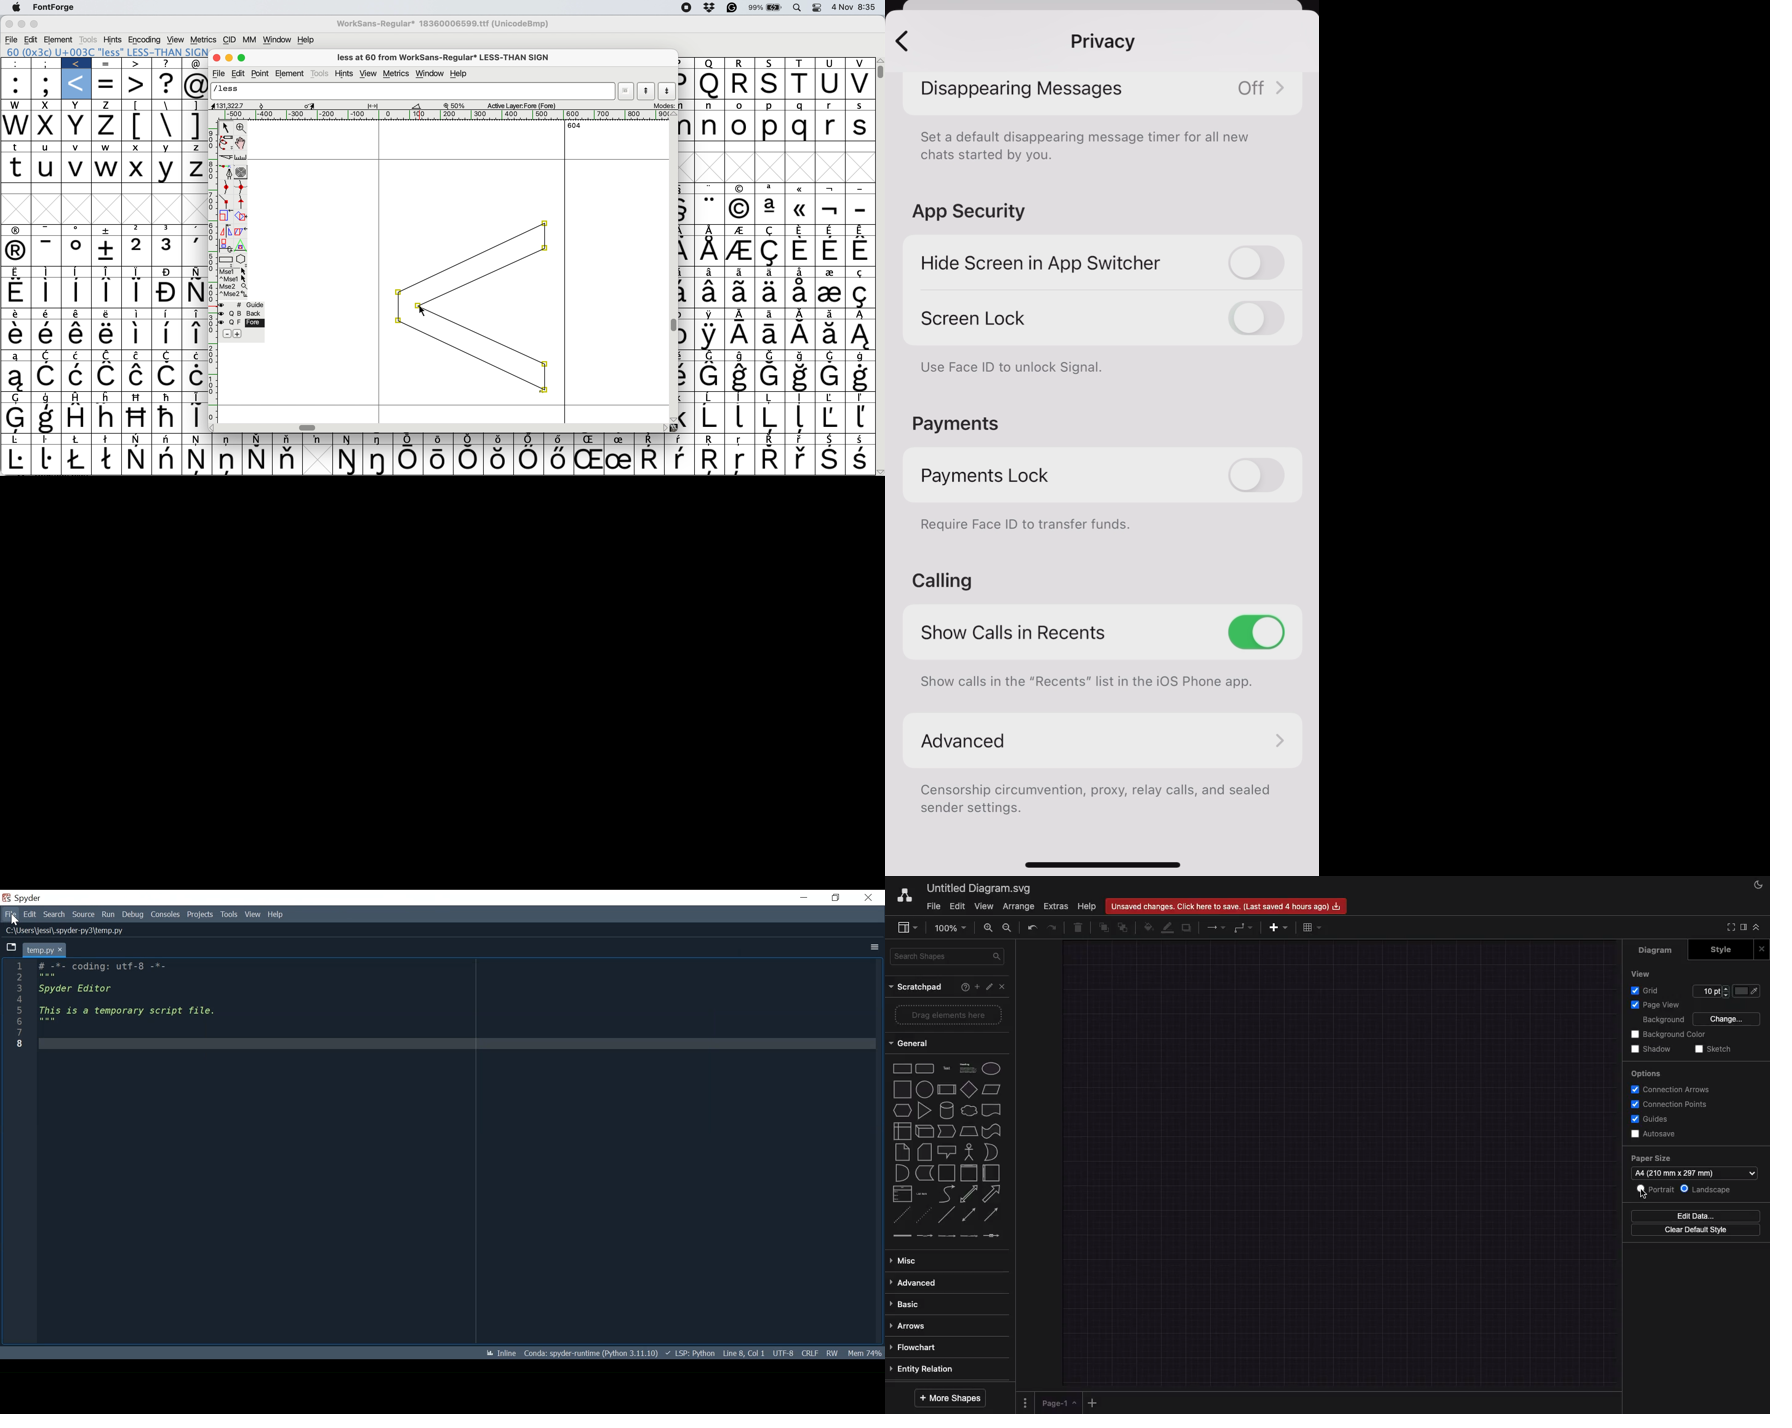 This screenshot has height=1428, width=1792. I want to click on File, so click(10, 914).